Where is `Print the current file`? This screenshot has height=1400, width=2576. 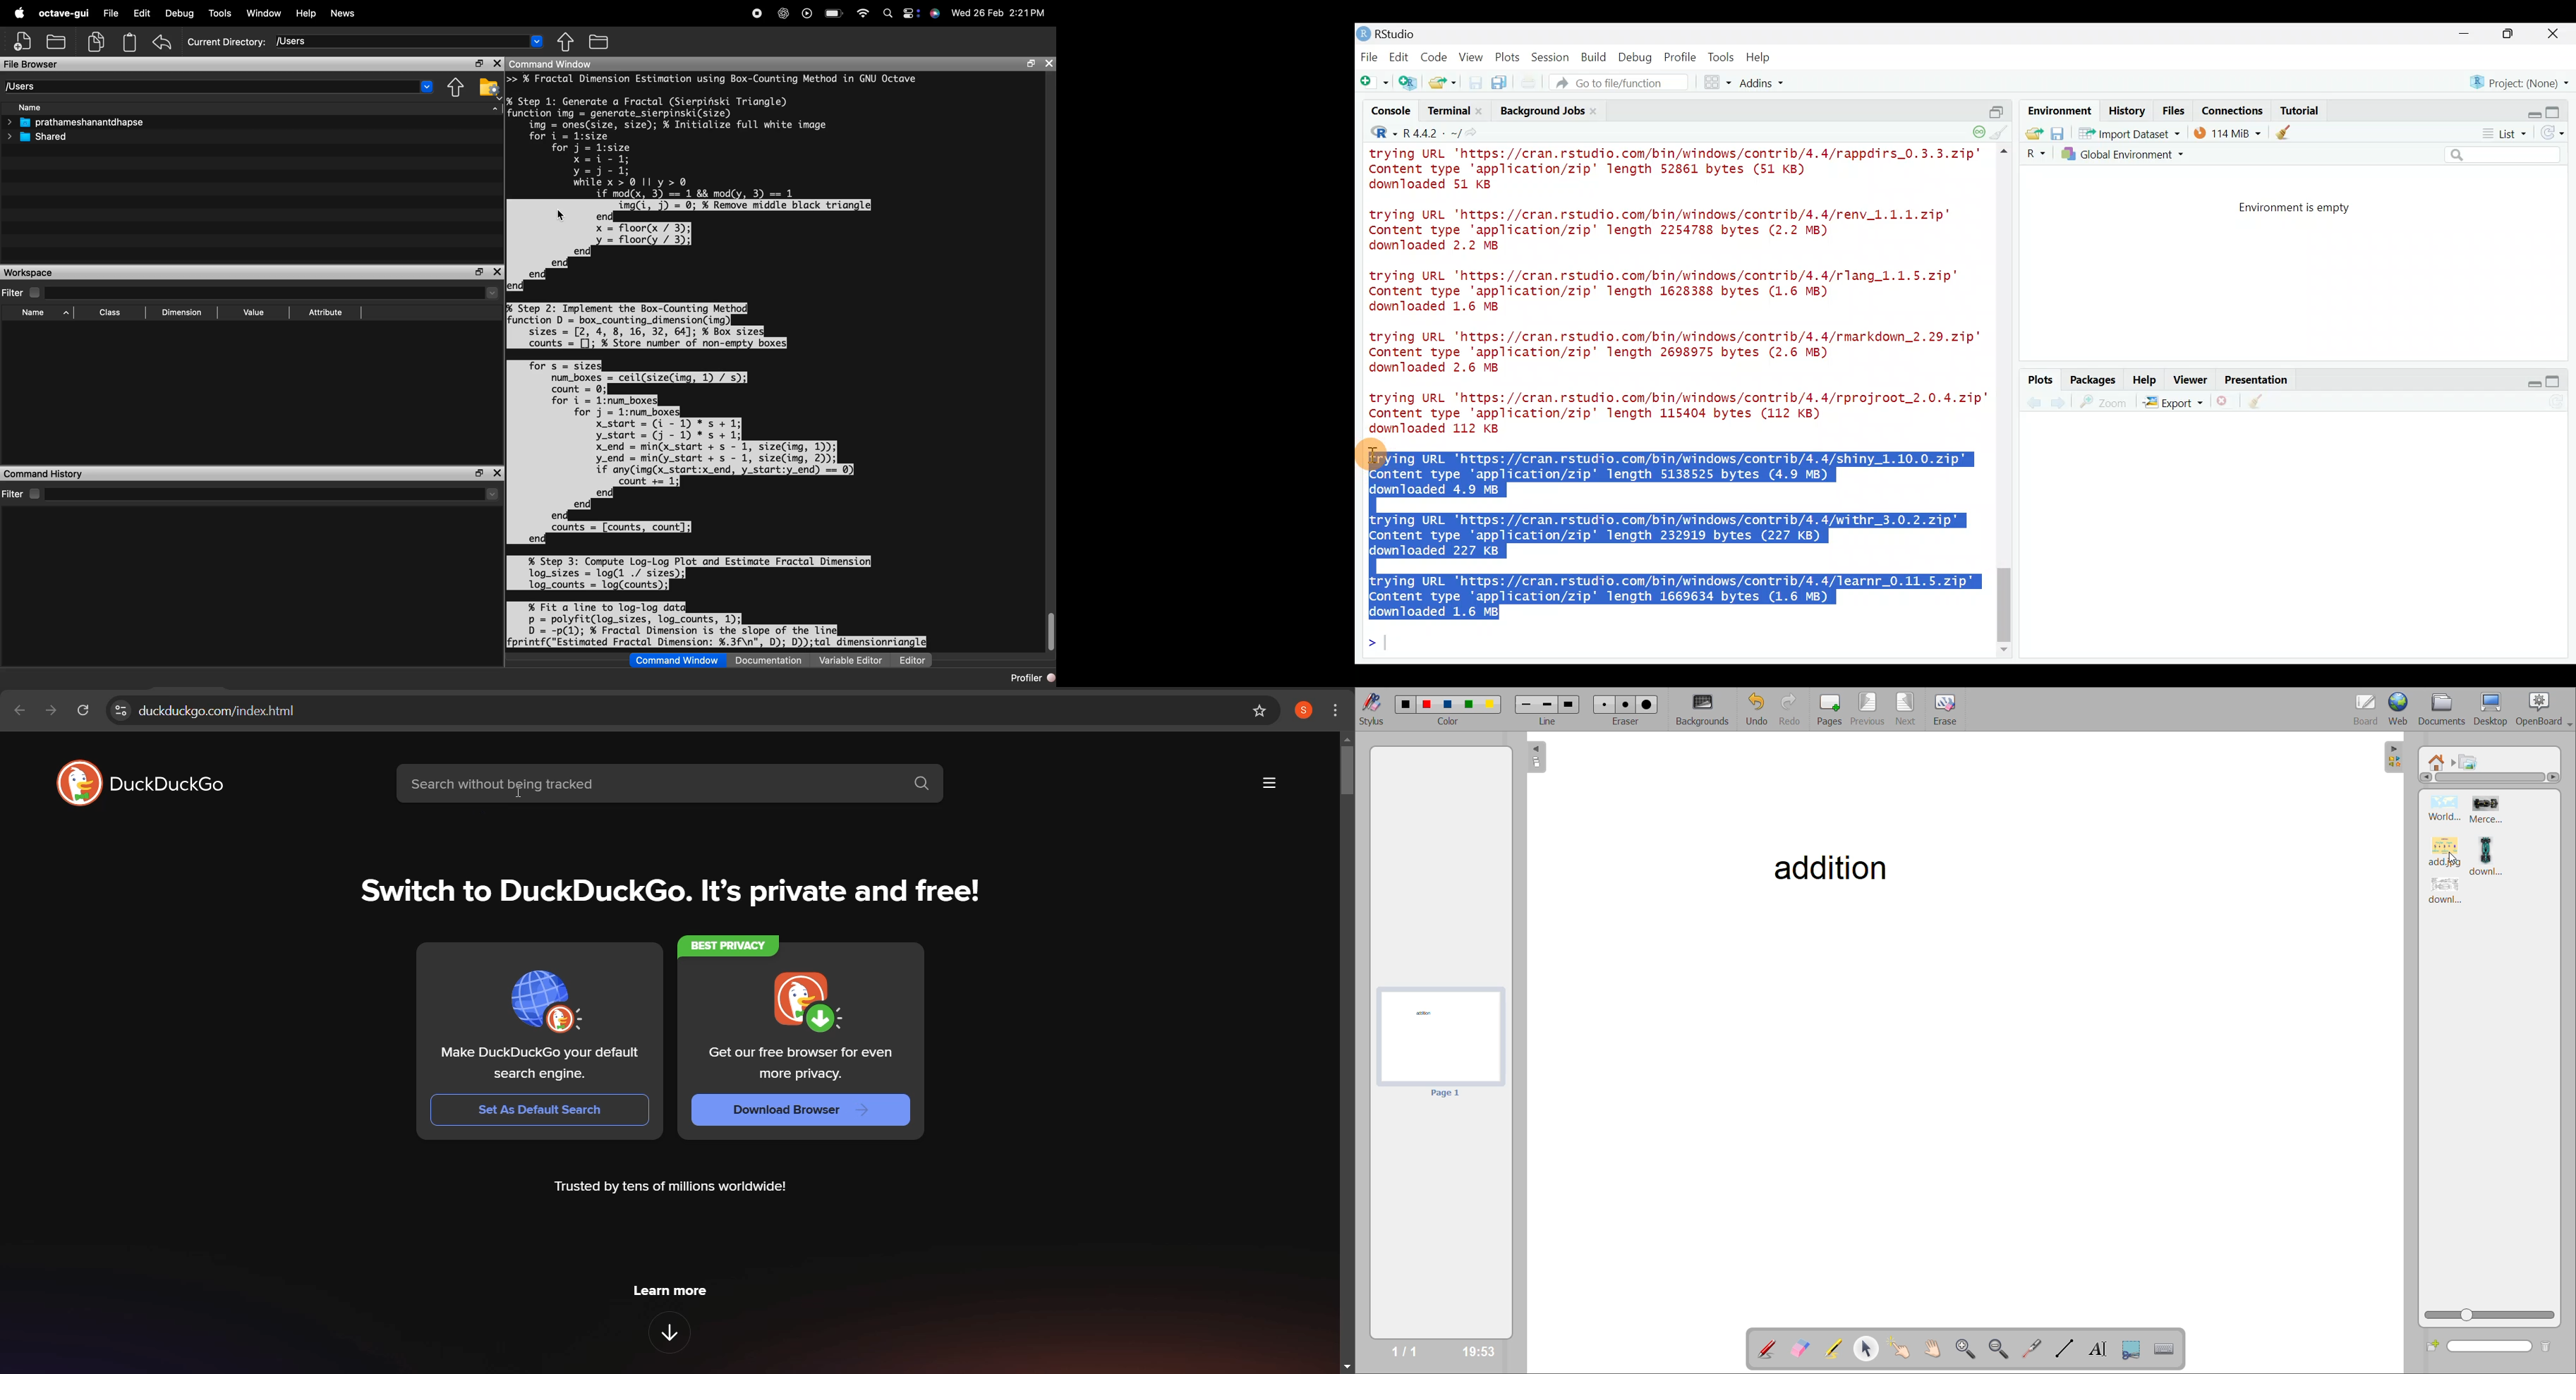
Print the current file is located at coordinates (1530, 83).